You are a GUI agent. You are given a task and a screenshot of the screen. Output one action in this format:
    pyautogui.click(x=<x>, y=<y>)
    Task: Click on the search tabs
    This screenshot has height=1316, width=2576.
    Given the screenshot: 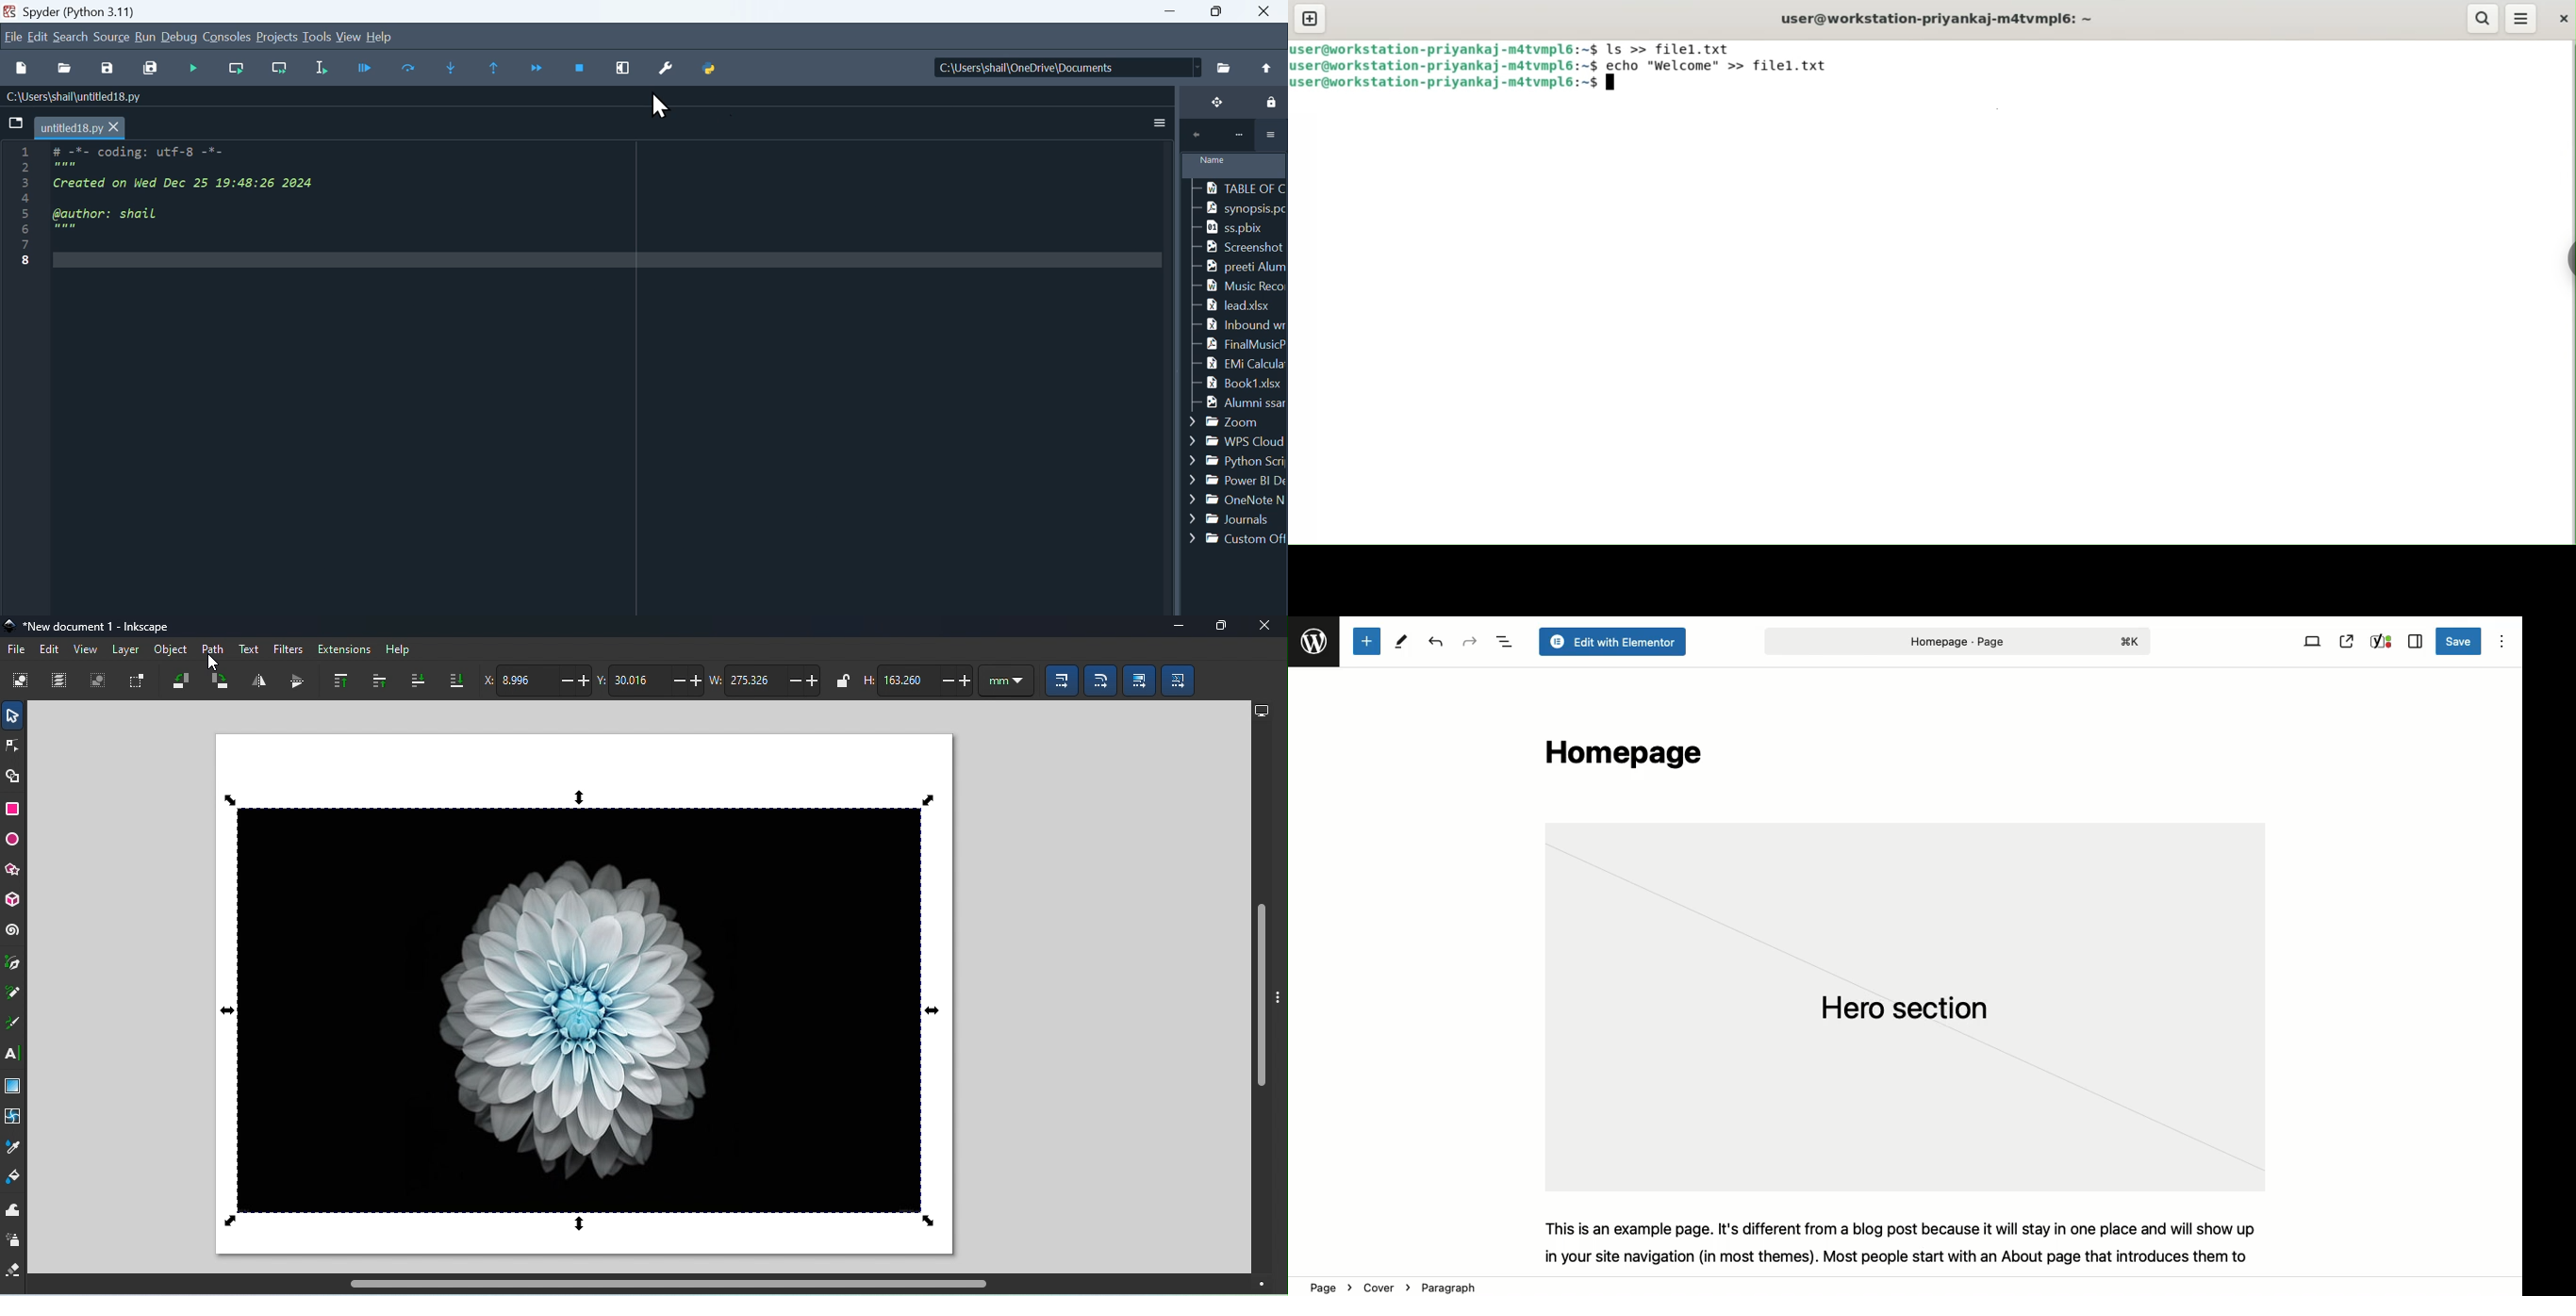 What is the action you would take?
    pyautogui.click(x=16, y=123)
    